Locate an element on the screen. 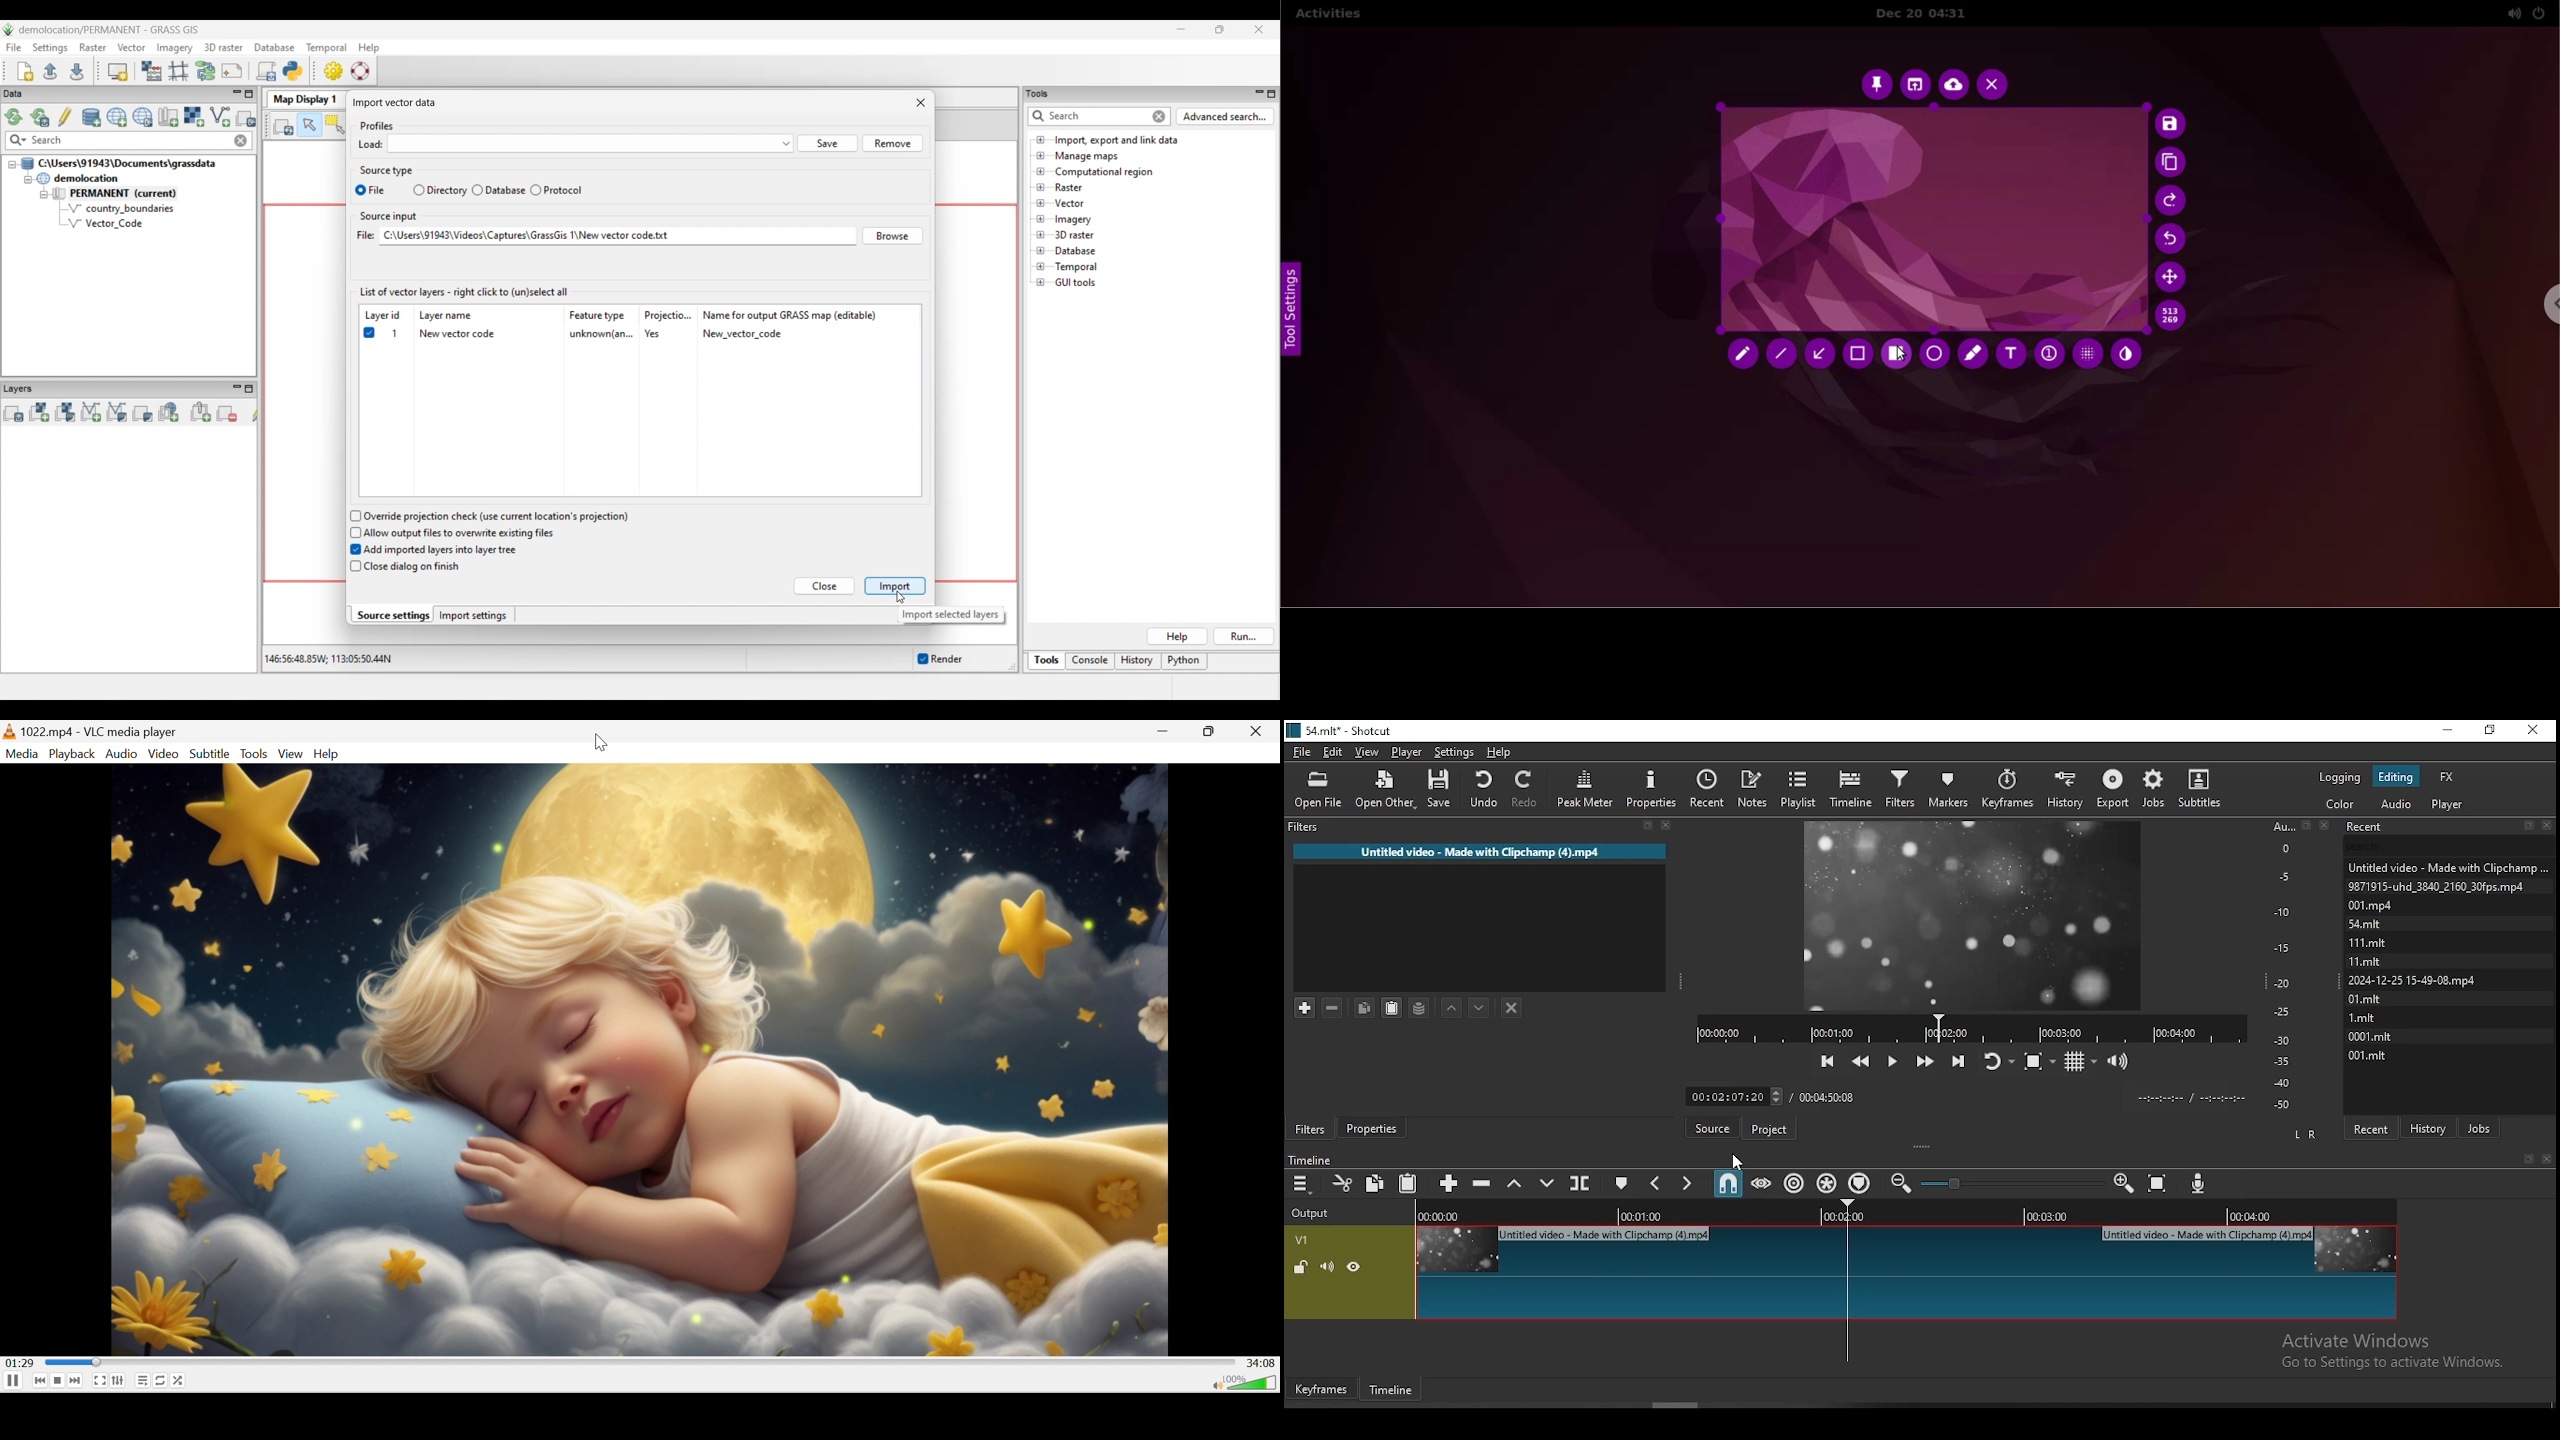 The image size is (2576, 1456). scale is located at coordinates (2287, 964).